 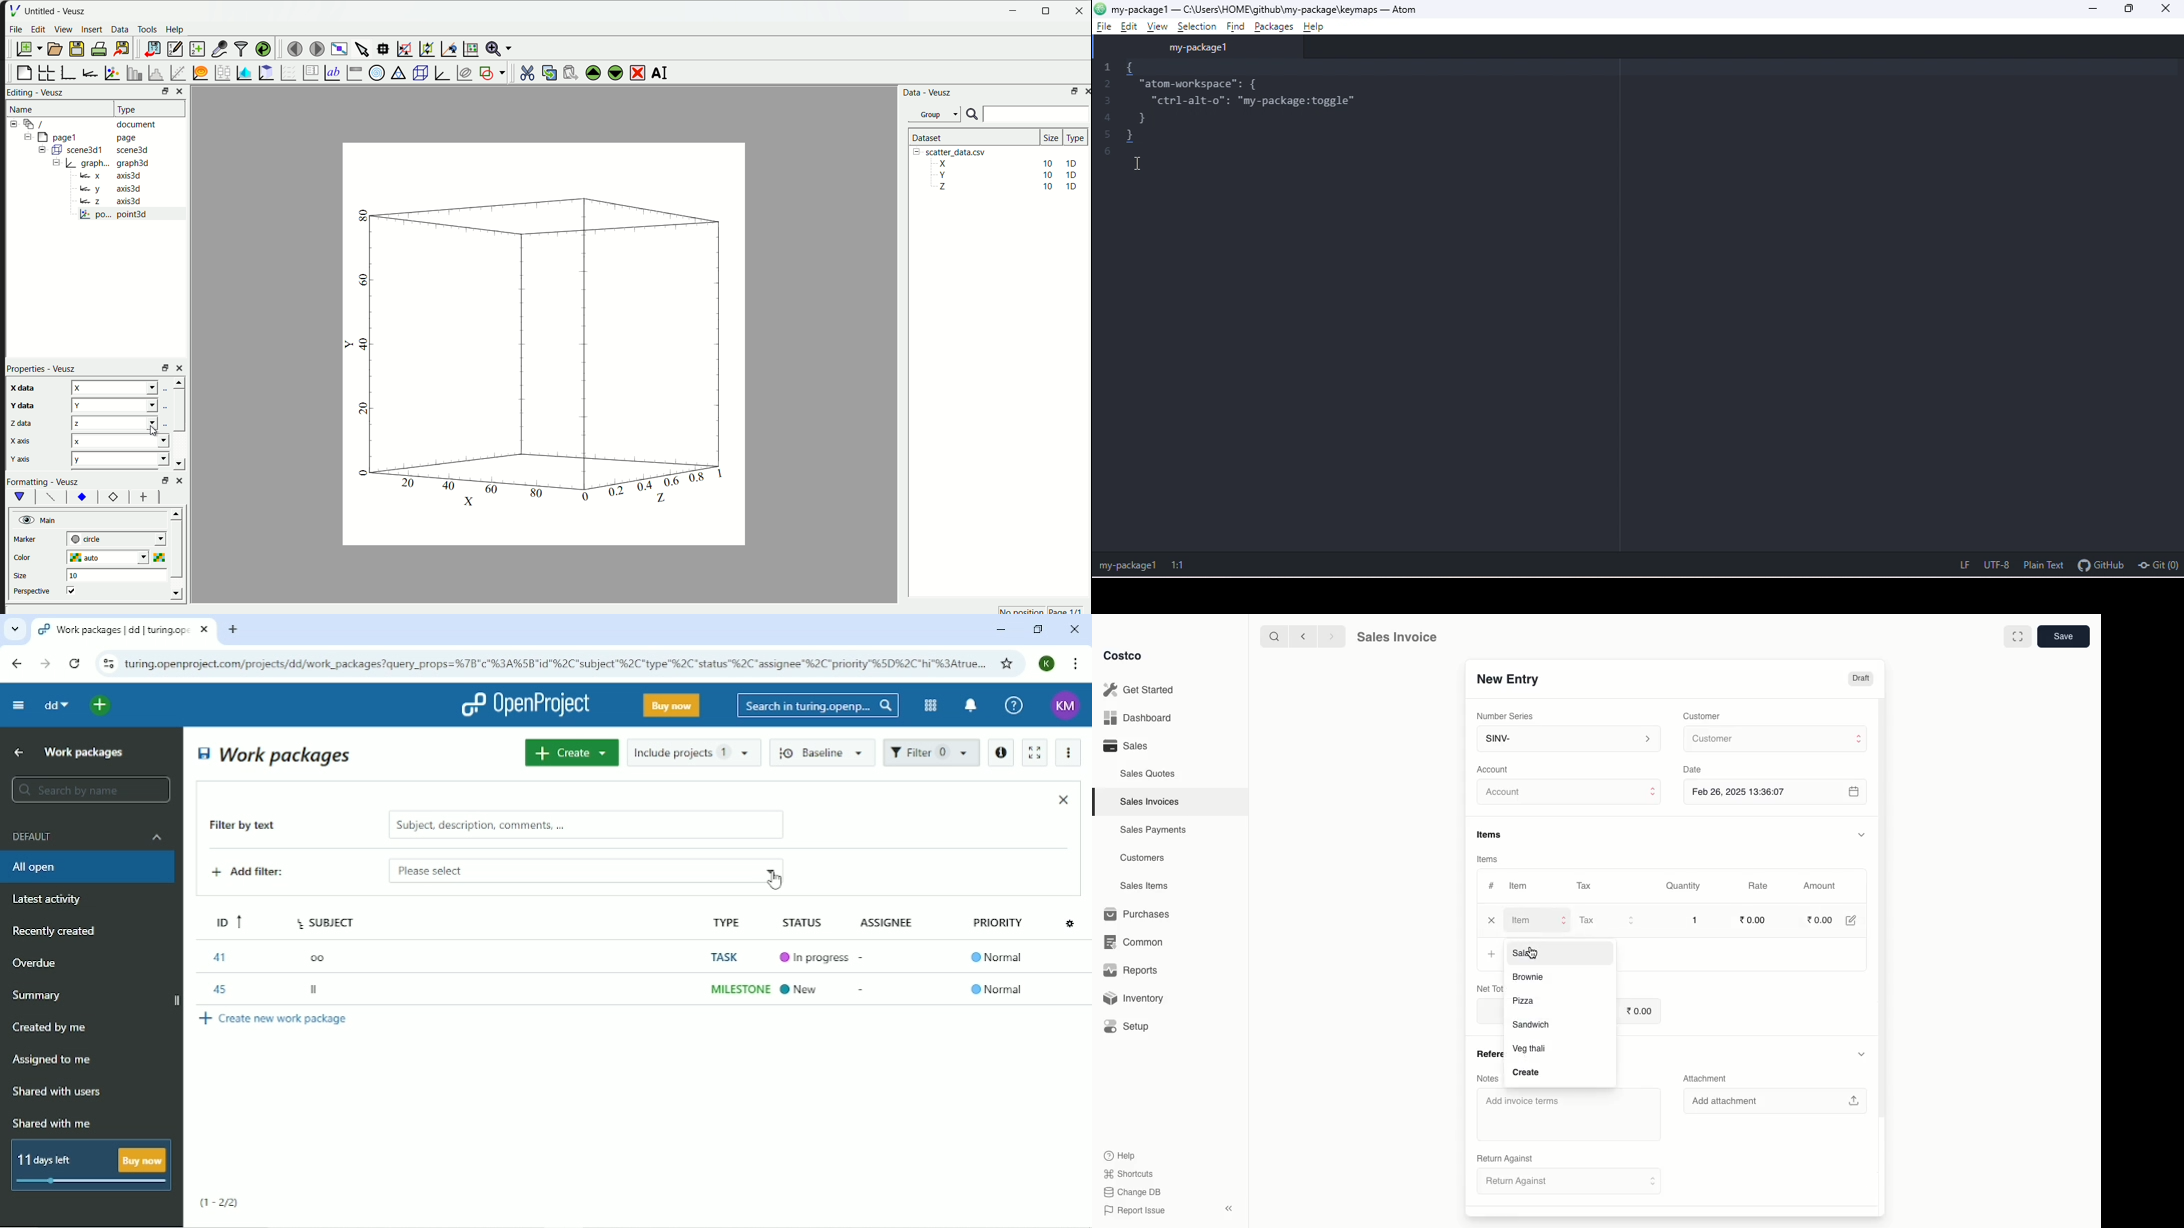 What do you see at coordinates (1135, 718) in the screenshot?
I see `Dashboard` at bounding box center [1135, 718].